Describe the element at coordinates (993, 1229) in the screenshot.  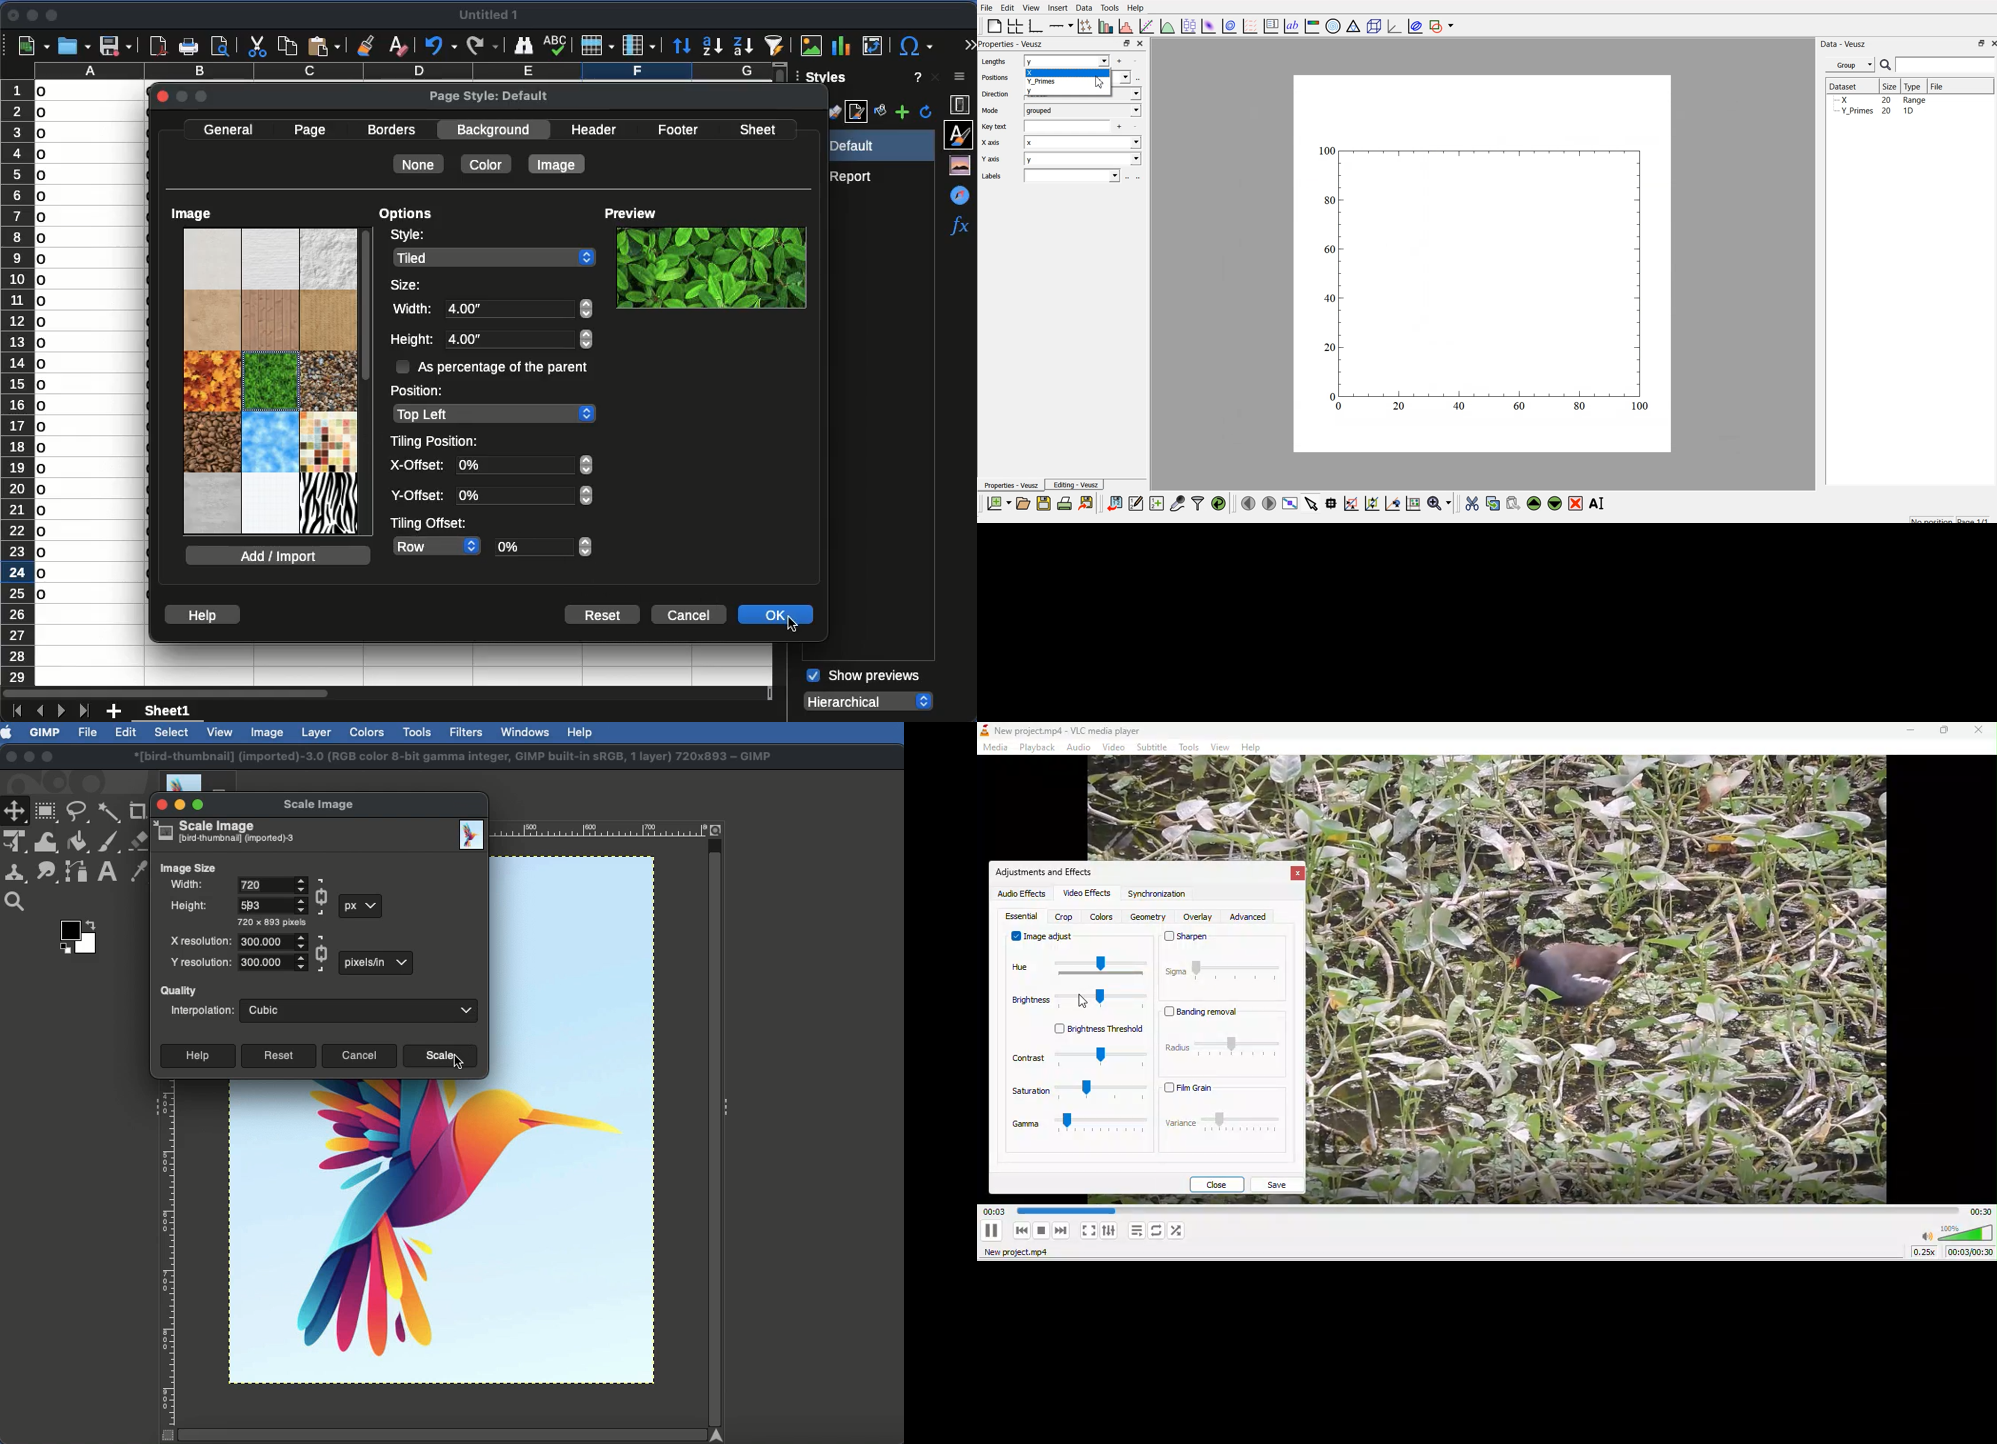
I see `` at that location.